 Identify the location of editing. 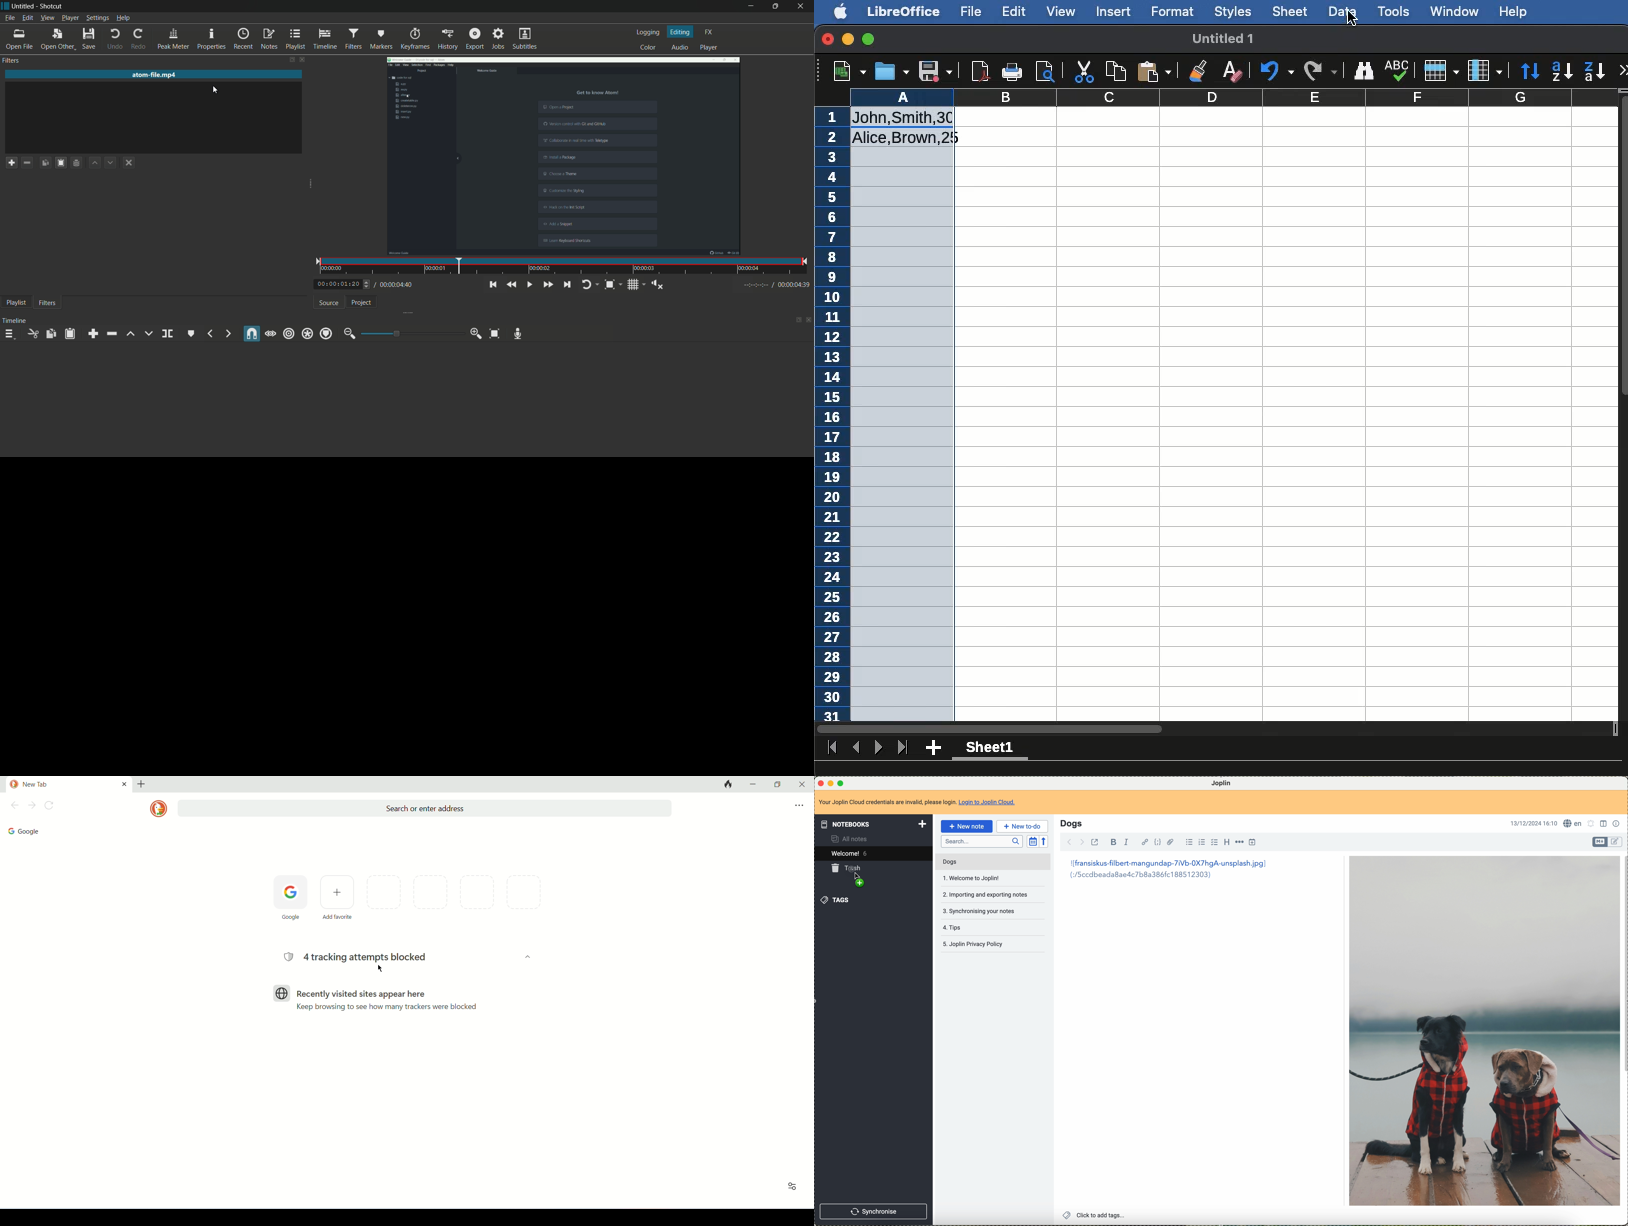
(680, 31).